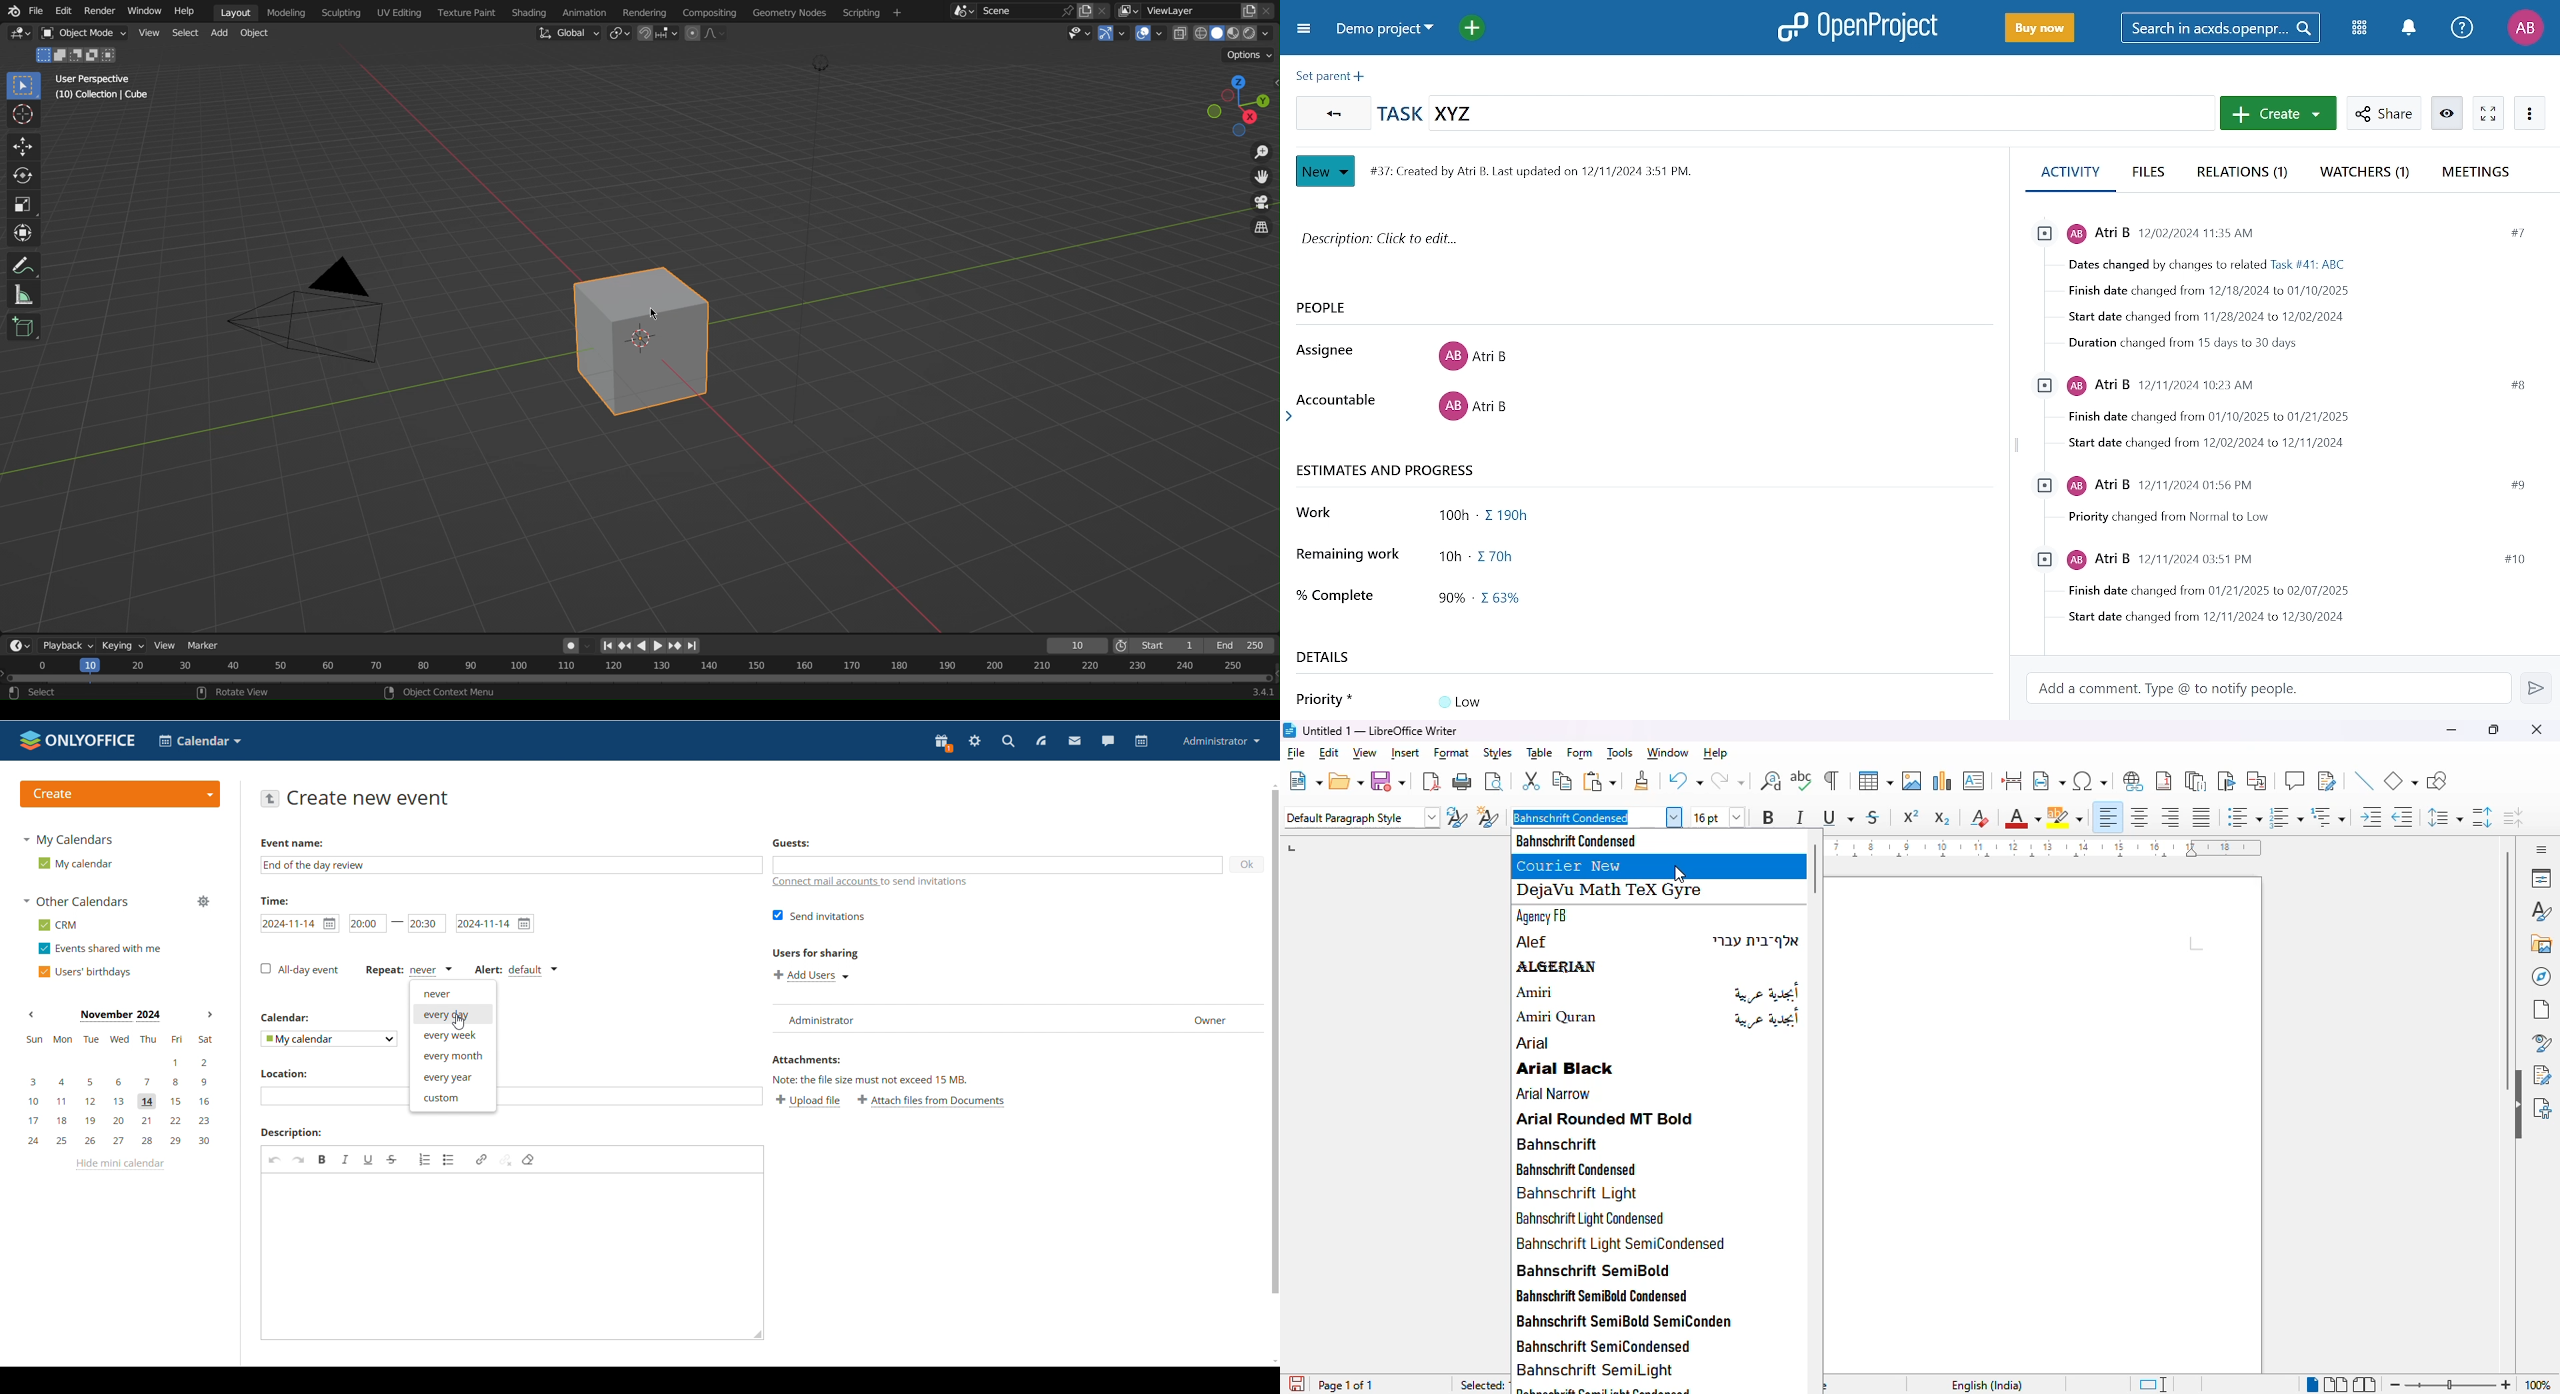 This screenshot has height=1400, width=2576. I want to click on increase paragraph spacing, so click(2481, 817).